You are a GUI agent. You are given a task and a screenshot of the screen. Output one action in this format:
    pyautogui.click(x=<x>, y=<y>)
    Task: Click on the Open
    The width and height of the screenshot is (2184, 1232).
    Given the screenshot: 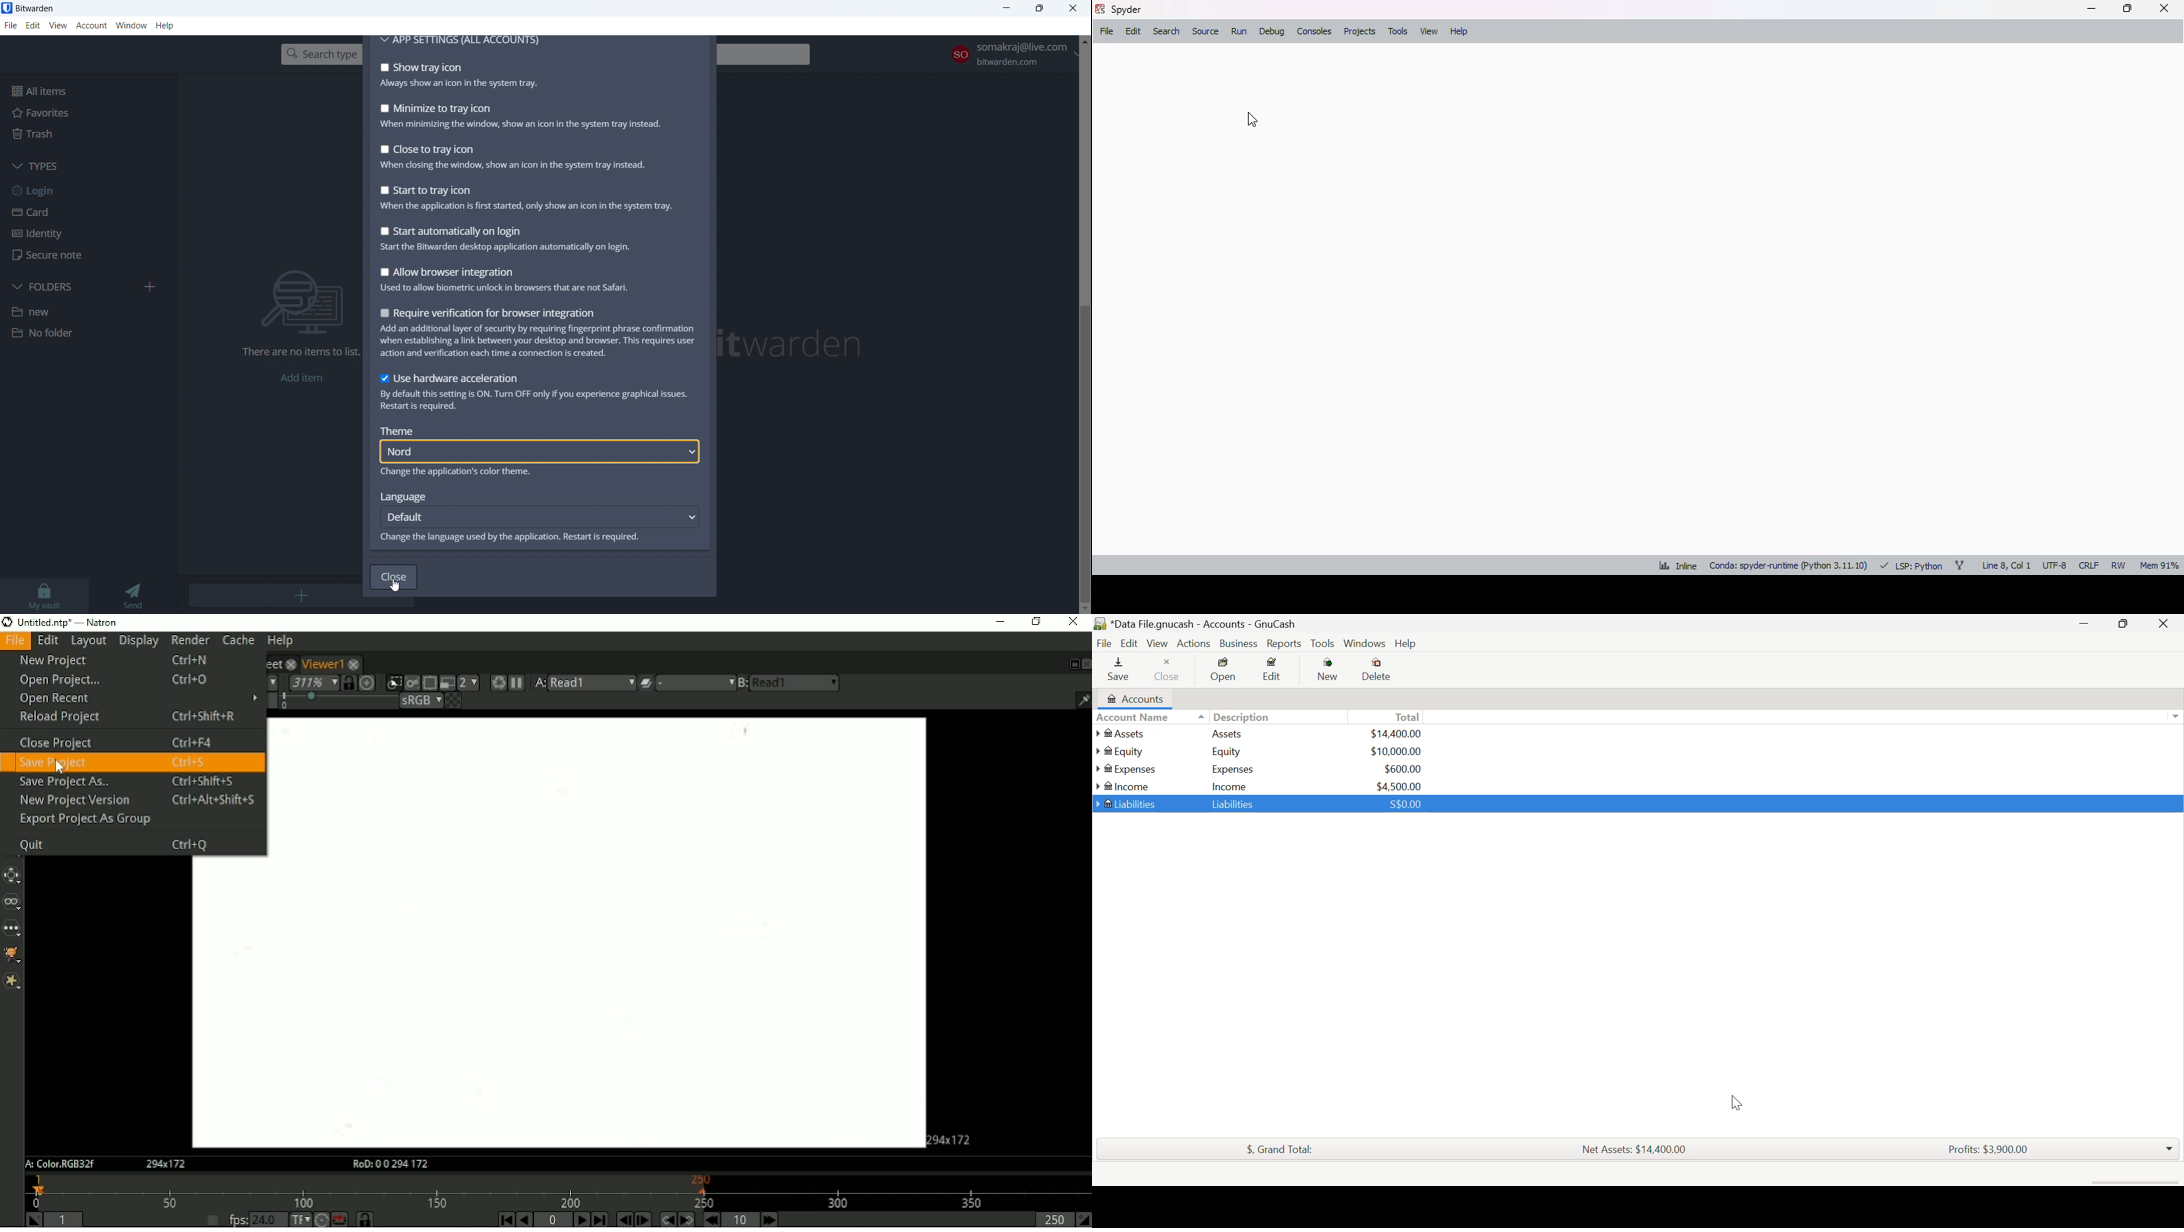 What is the action you would take?
    pyautogui.click(x=1225, y=671)
    